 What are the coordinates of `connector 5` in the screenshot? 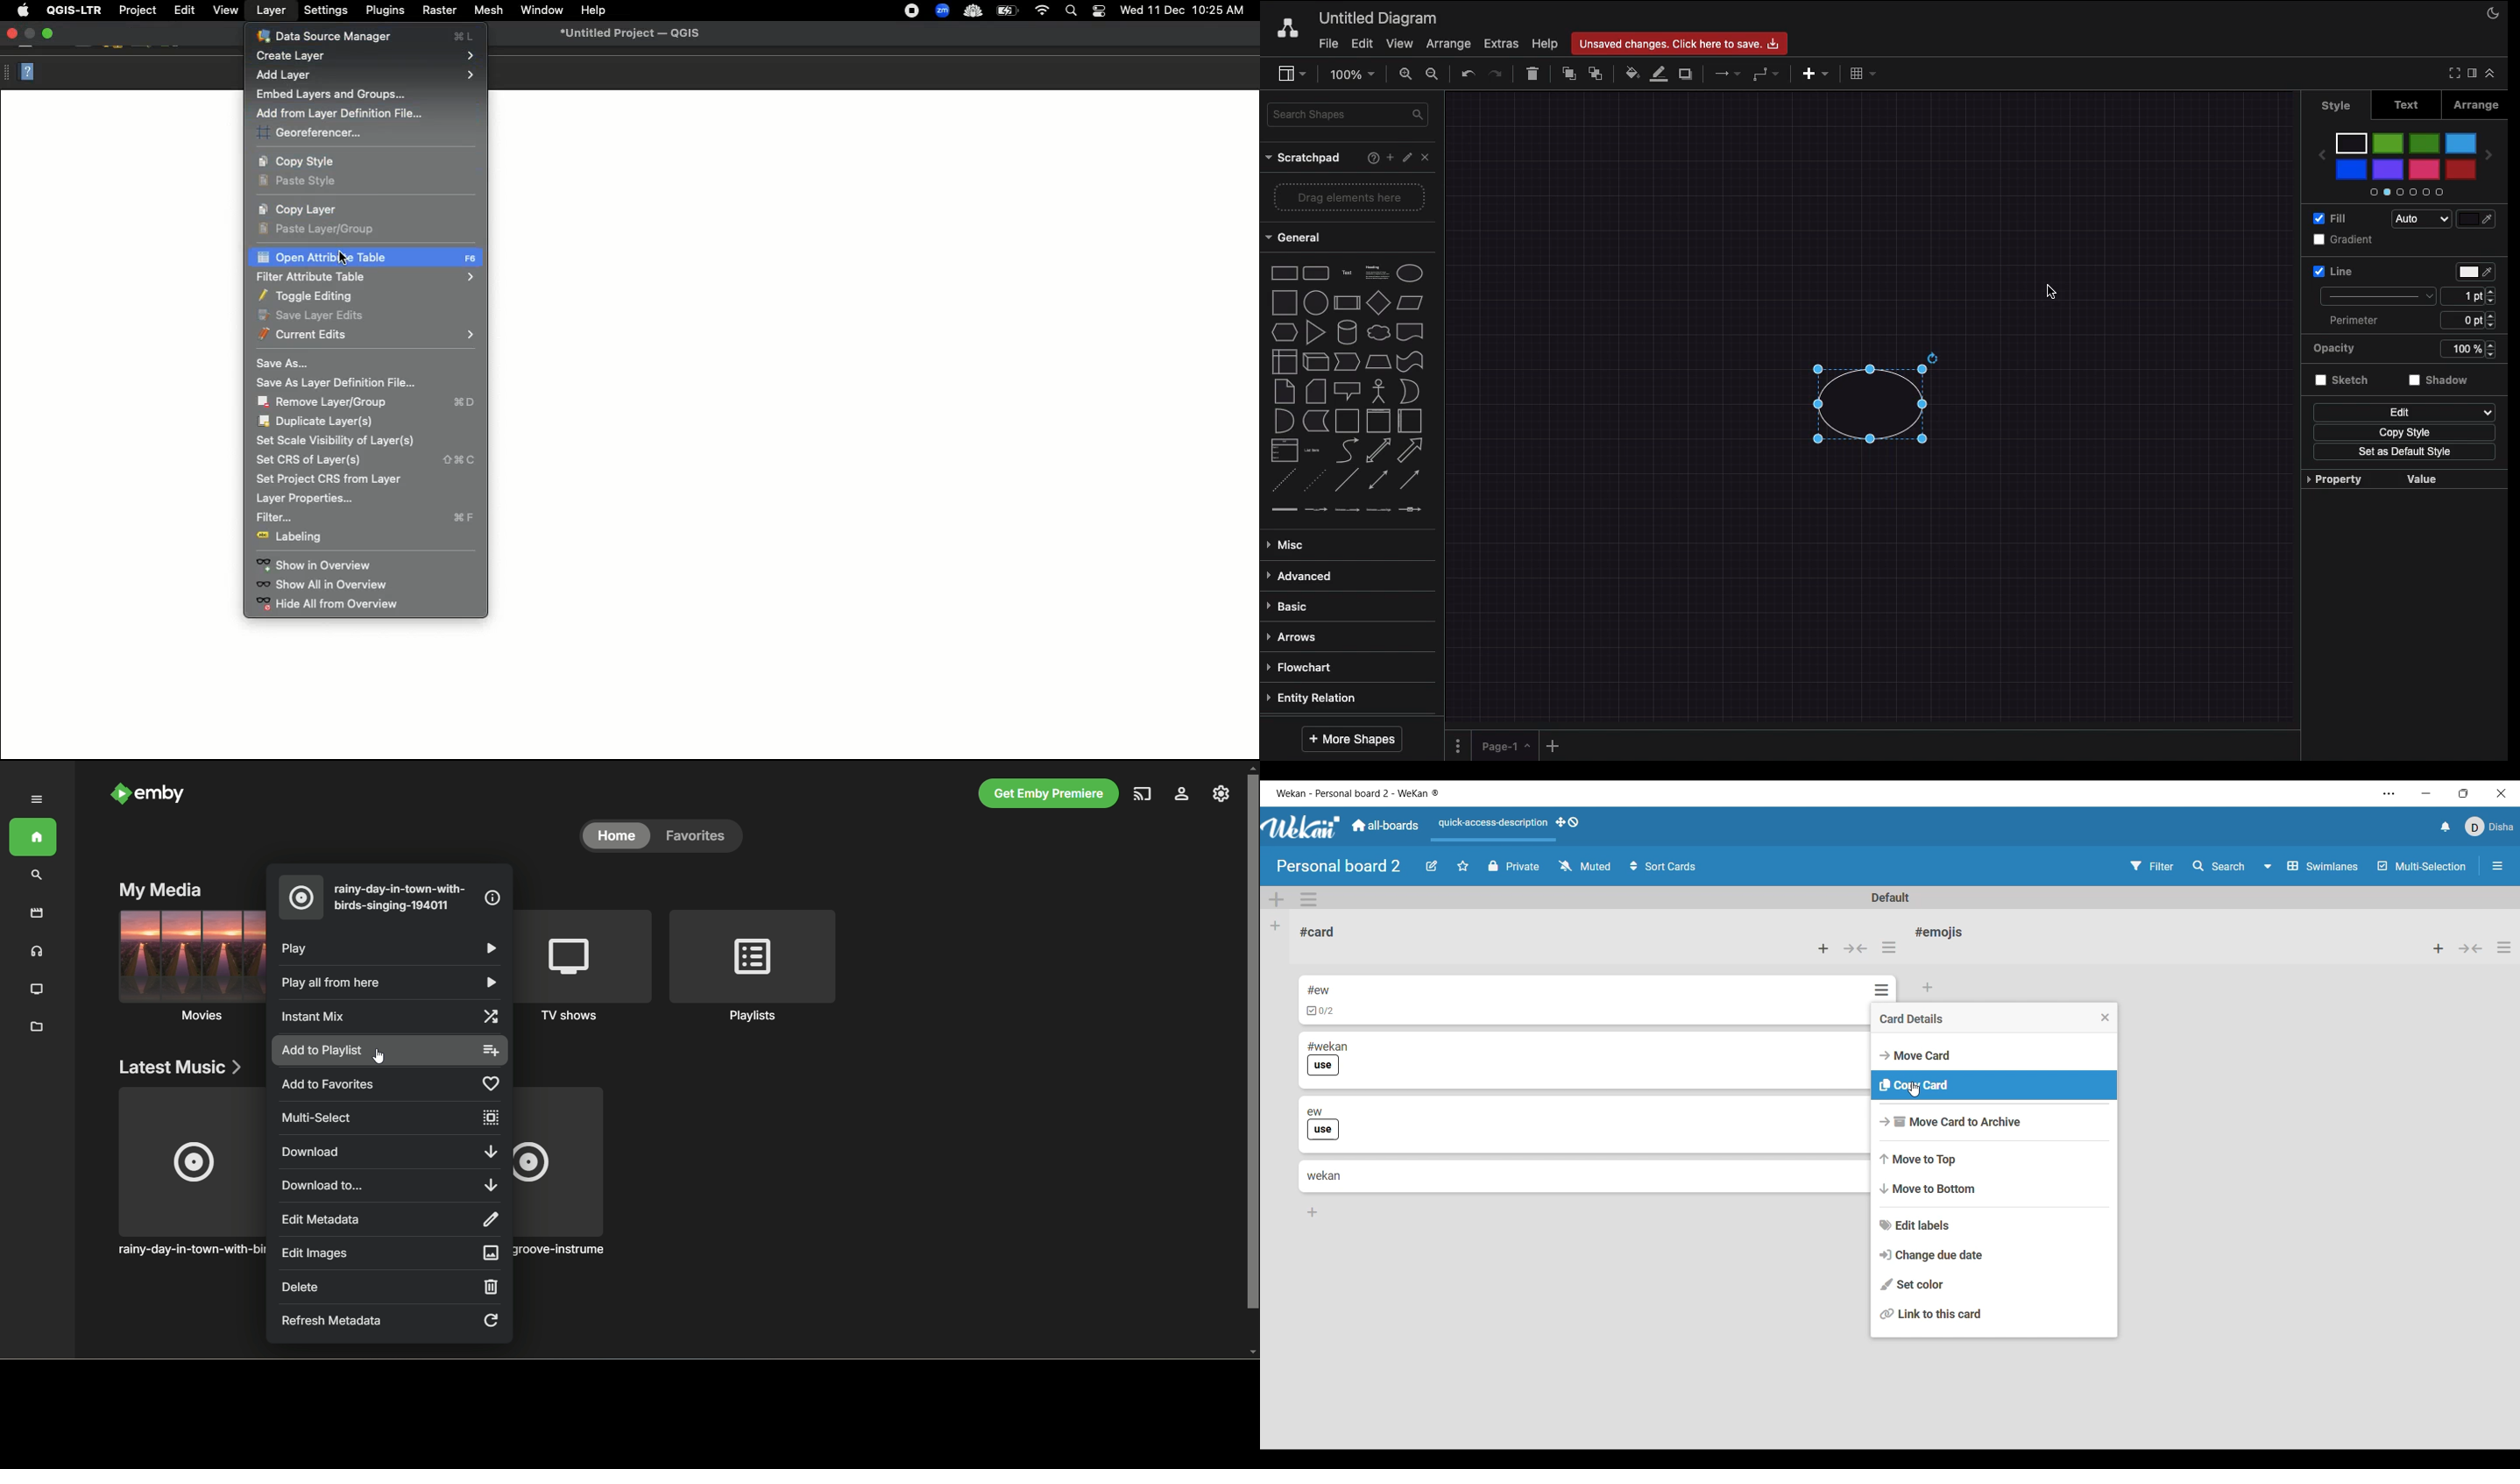 It's located at (1412, 509).